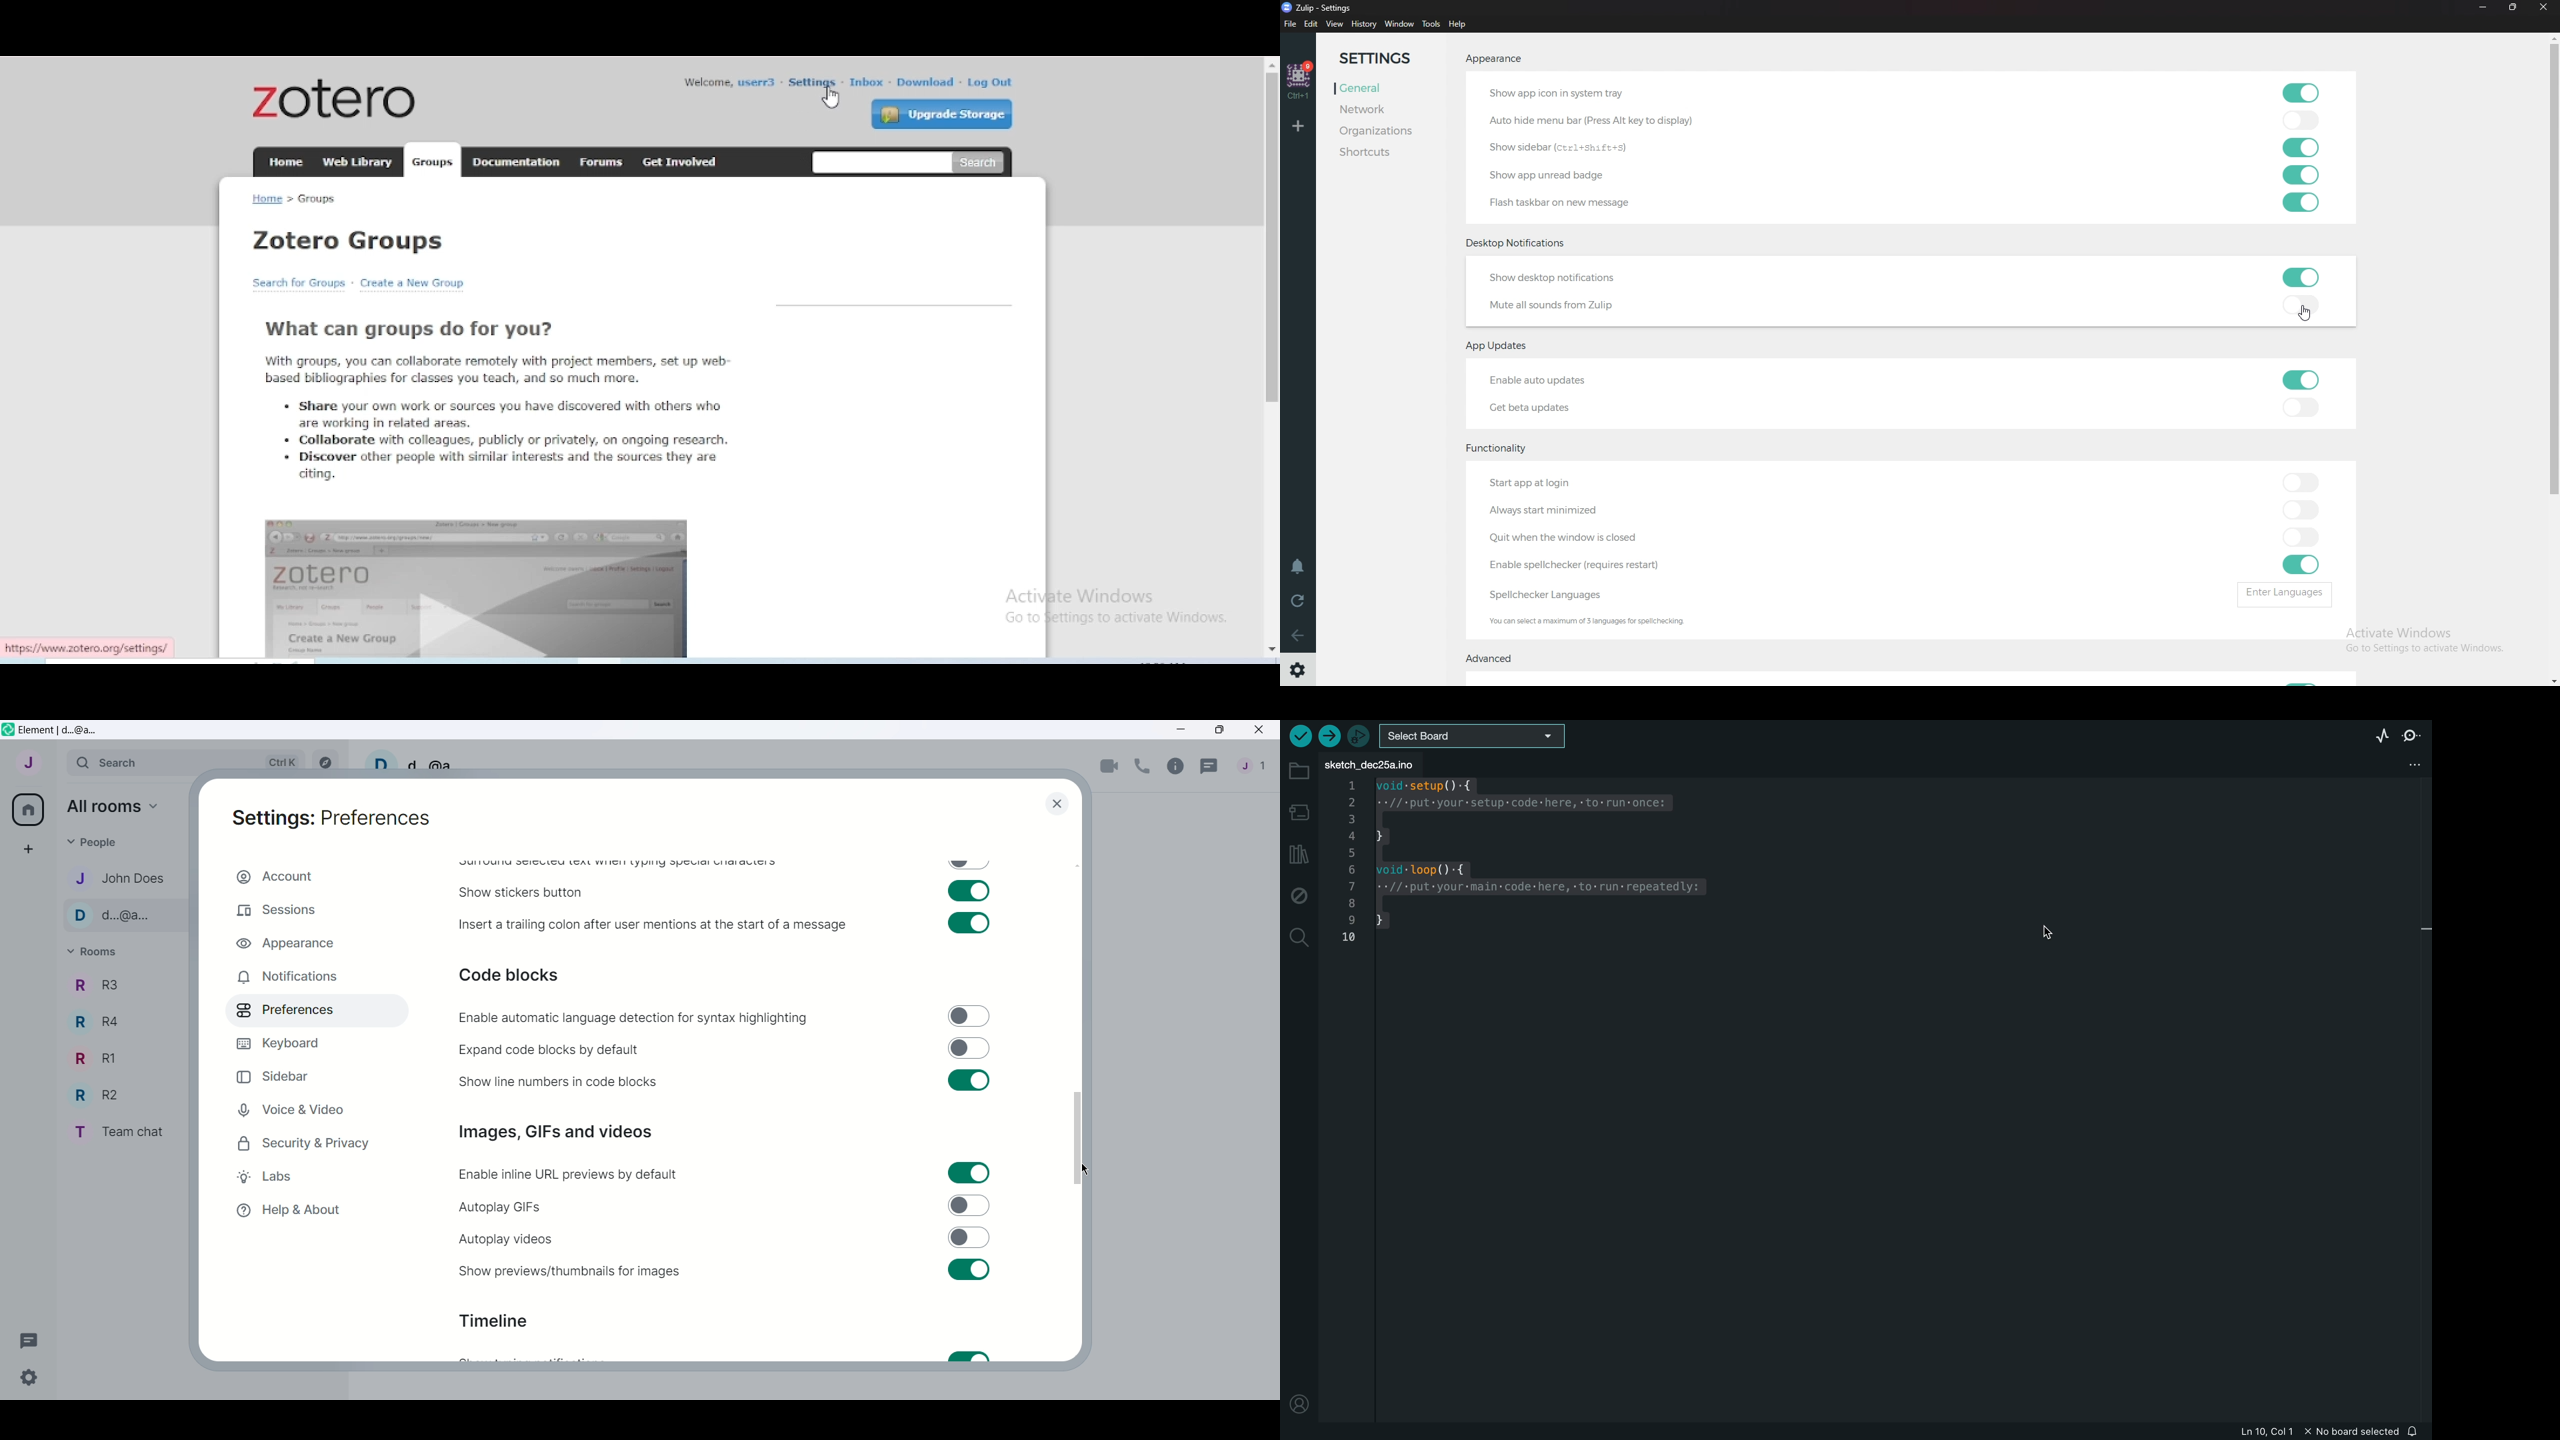 This screenshot has height=1456, width=2576. What do you see at coordinates (410, 283) in the screenshot?
I see `create a new group` at bounding box center [410, 283].